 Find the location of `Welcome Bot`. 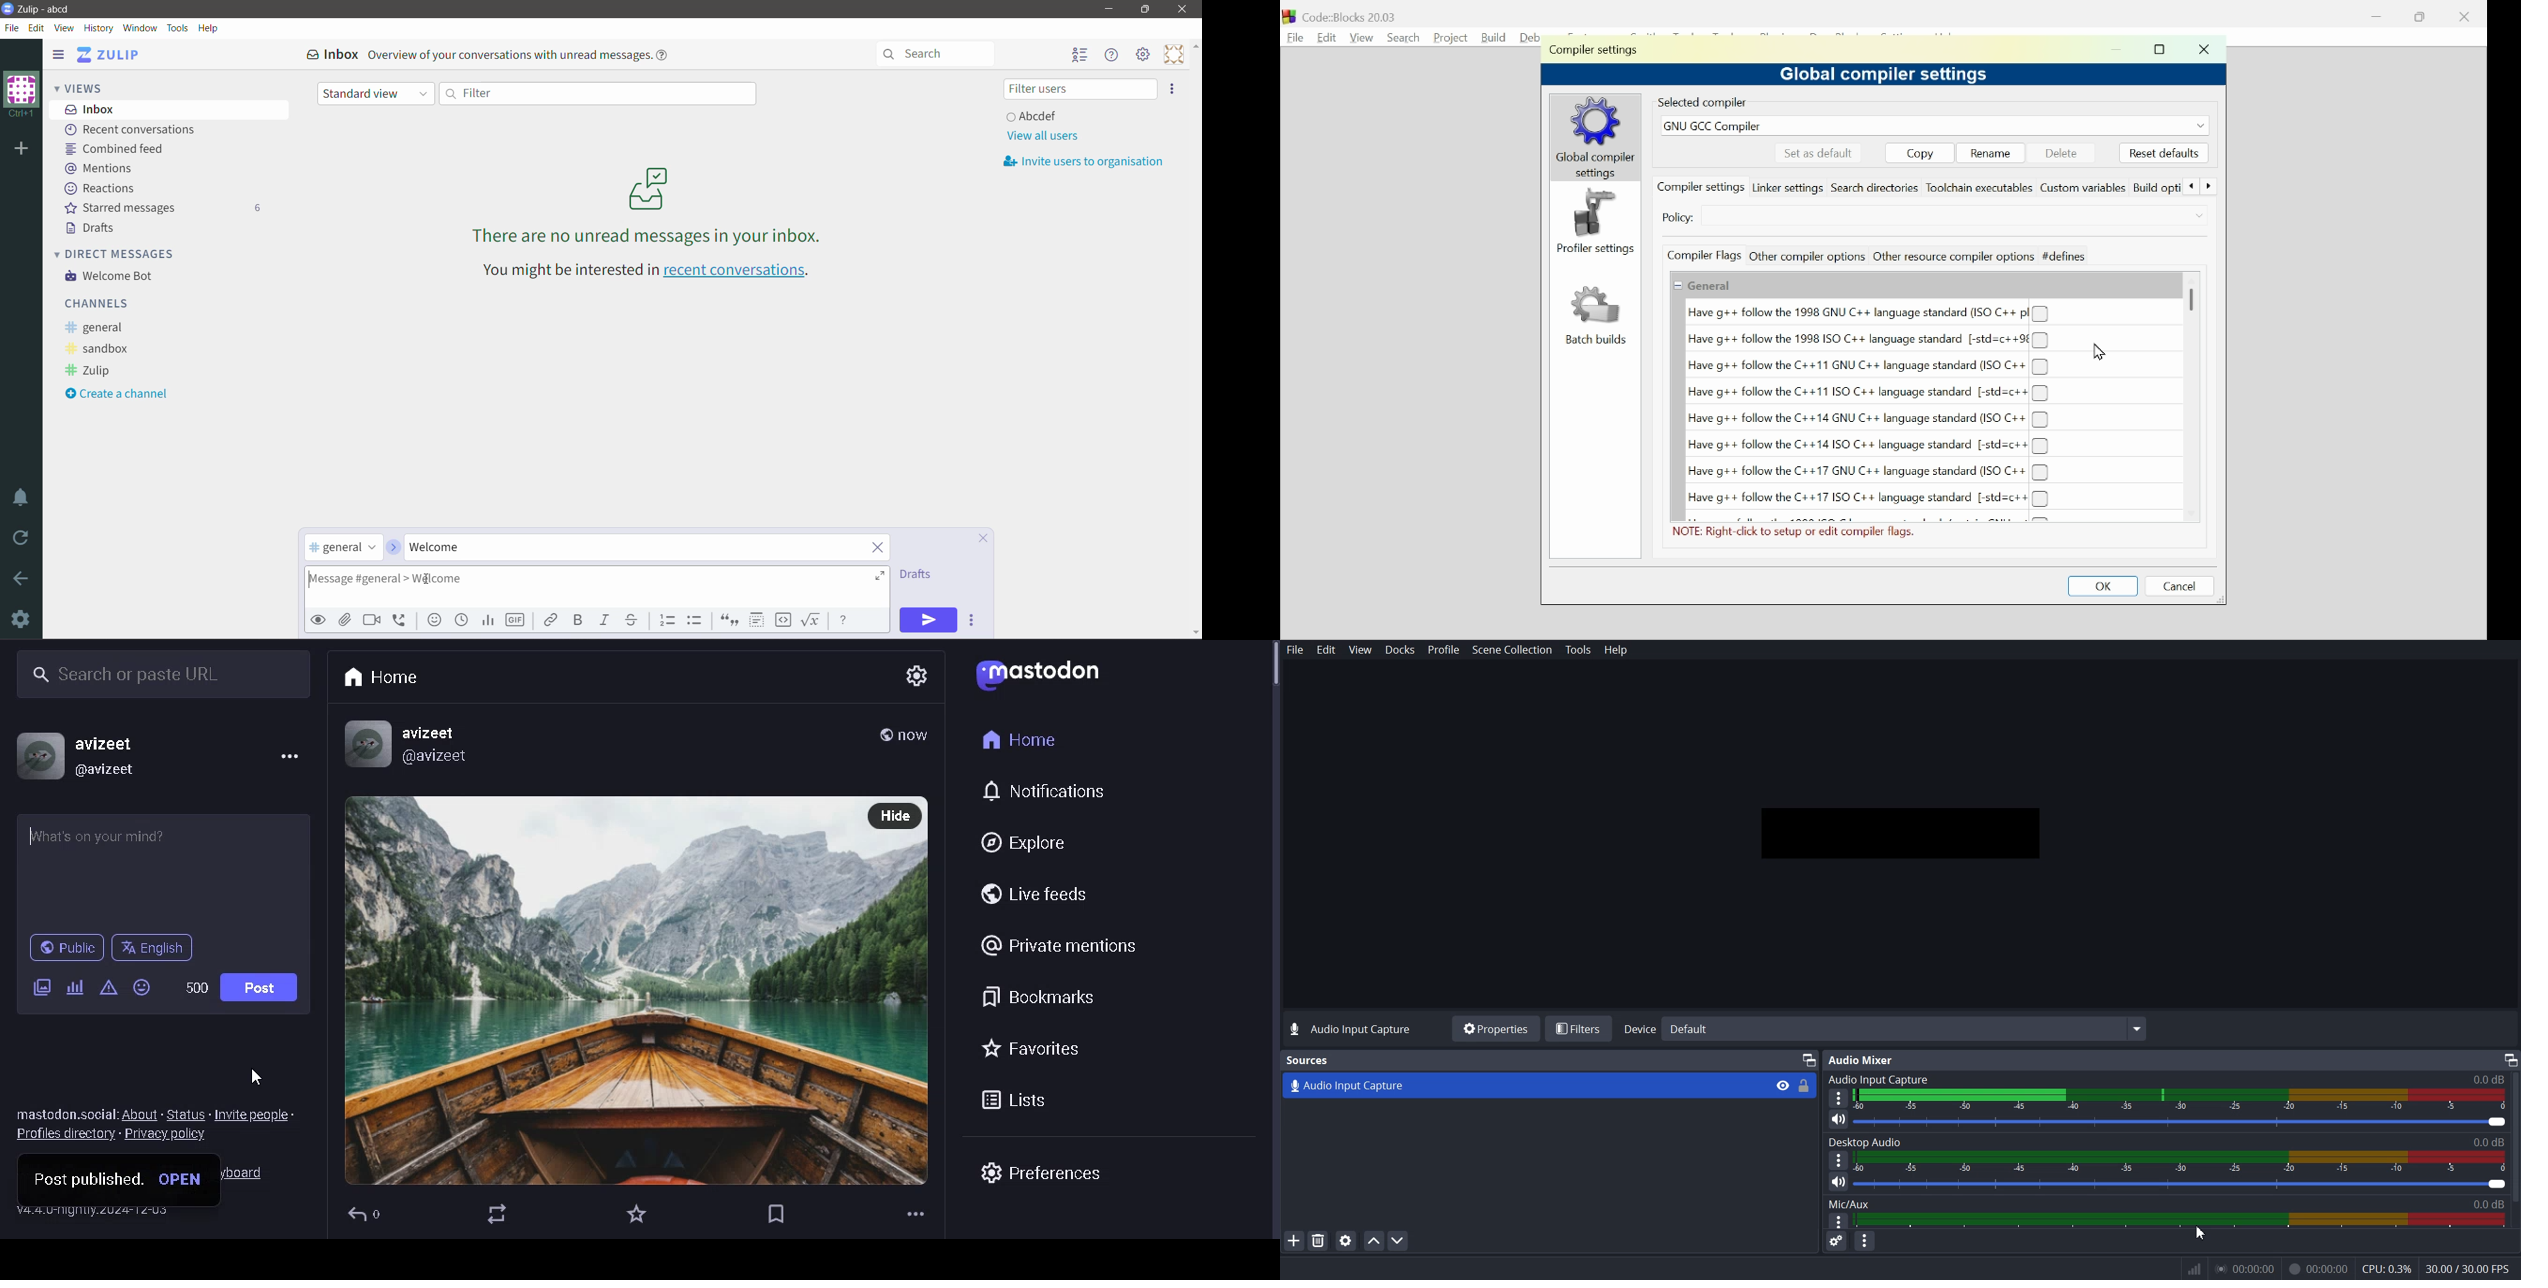

Welcome Bot is located at coordinates (112, 277).